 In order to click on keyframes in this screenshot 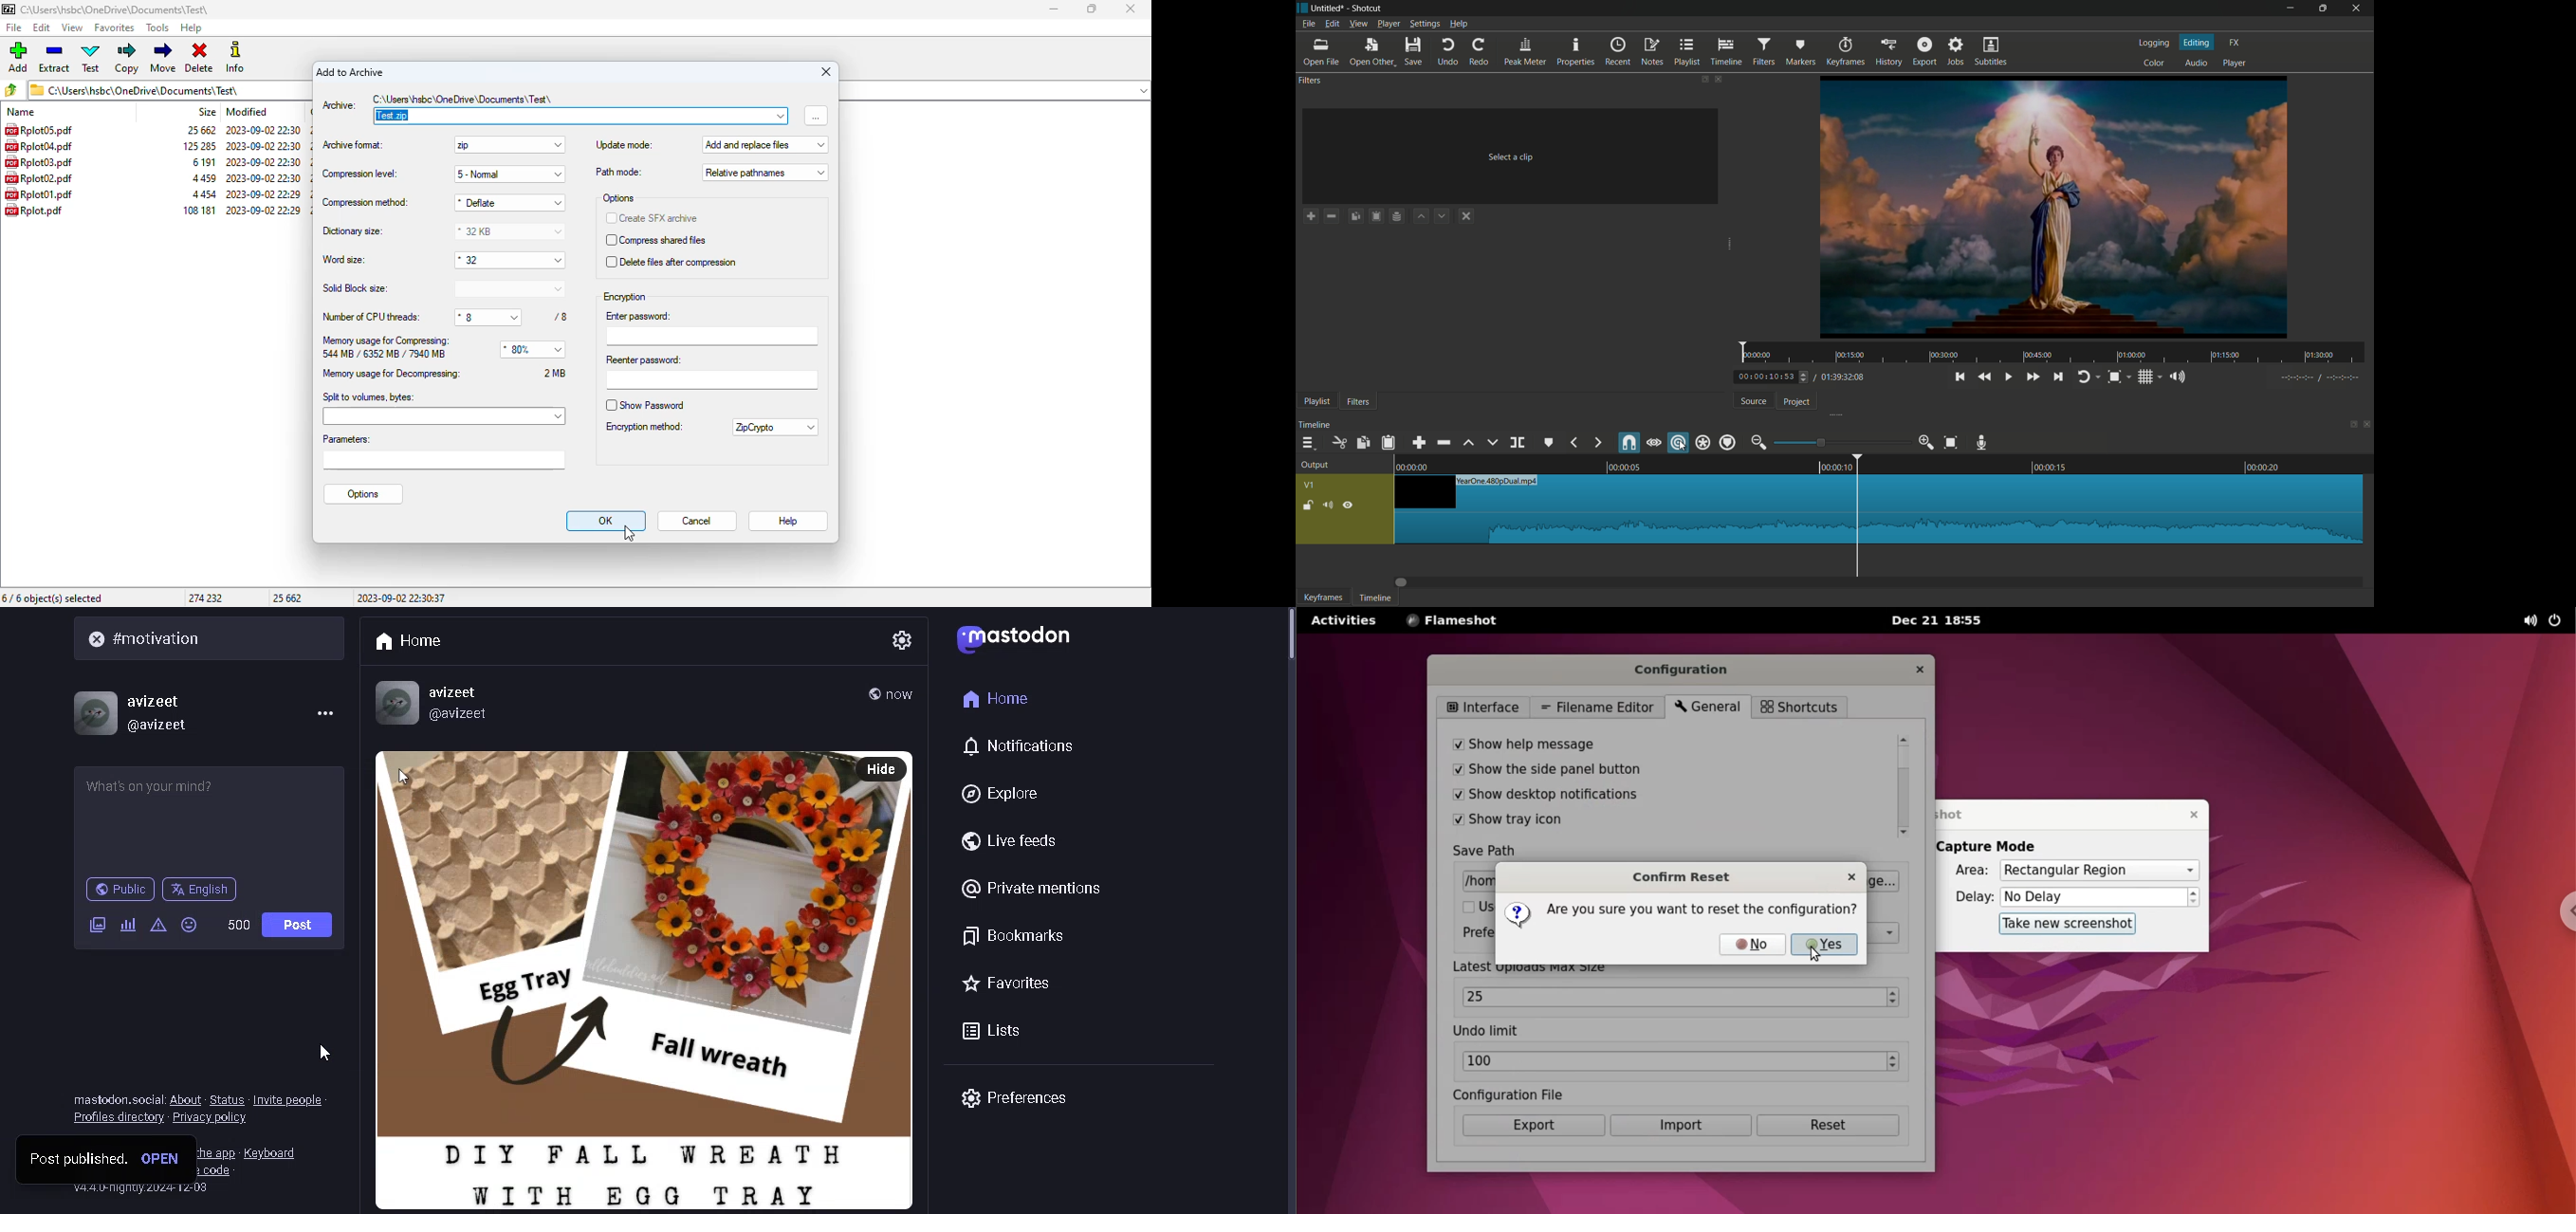, I will do `click(1847, 51)`.